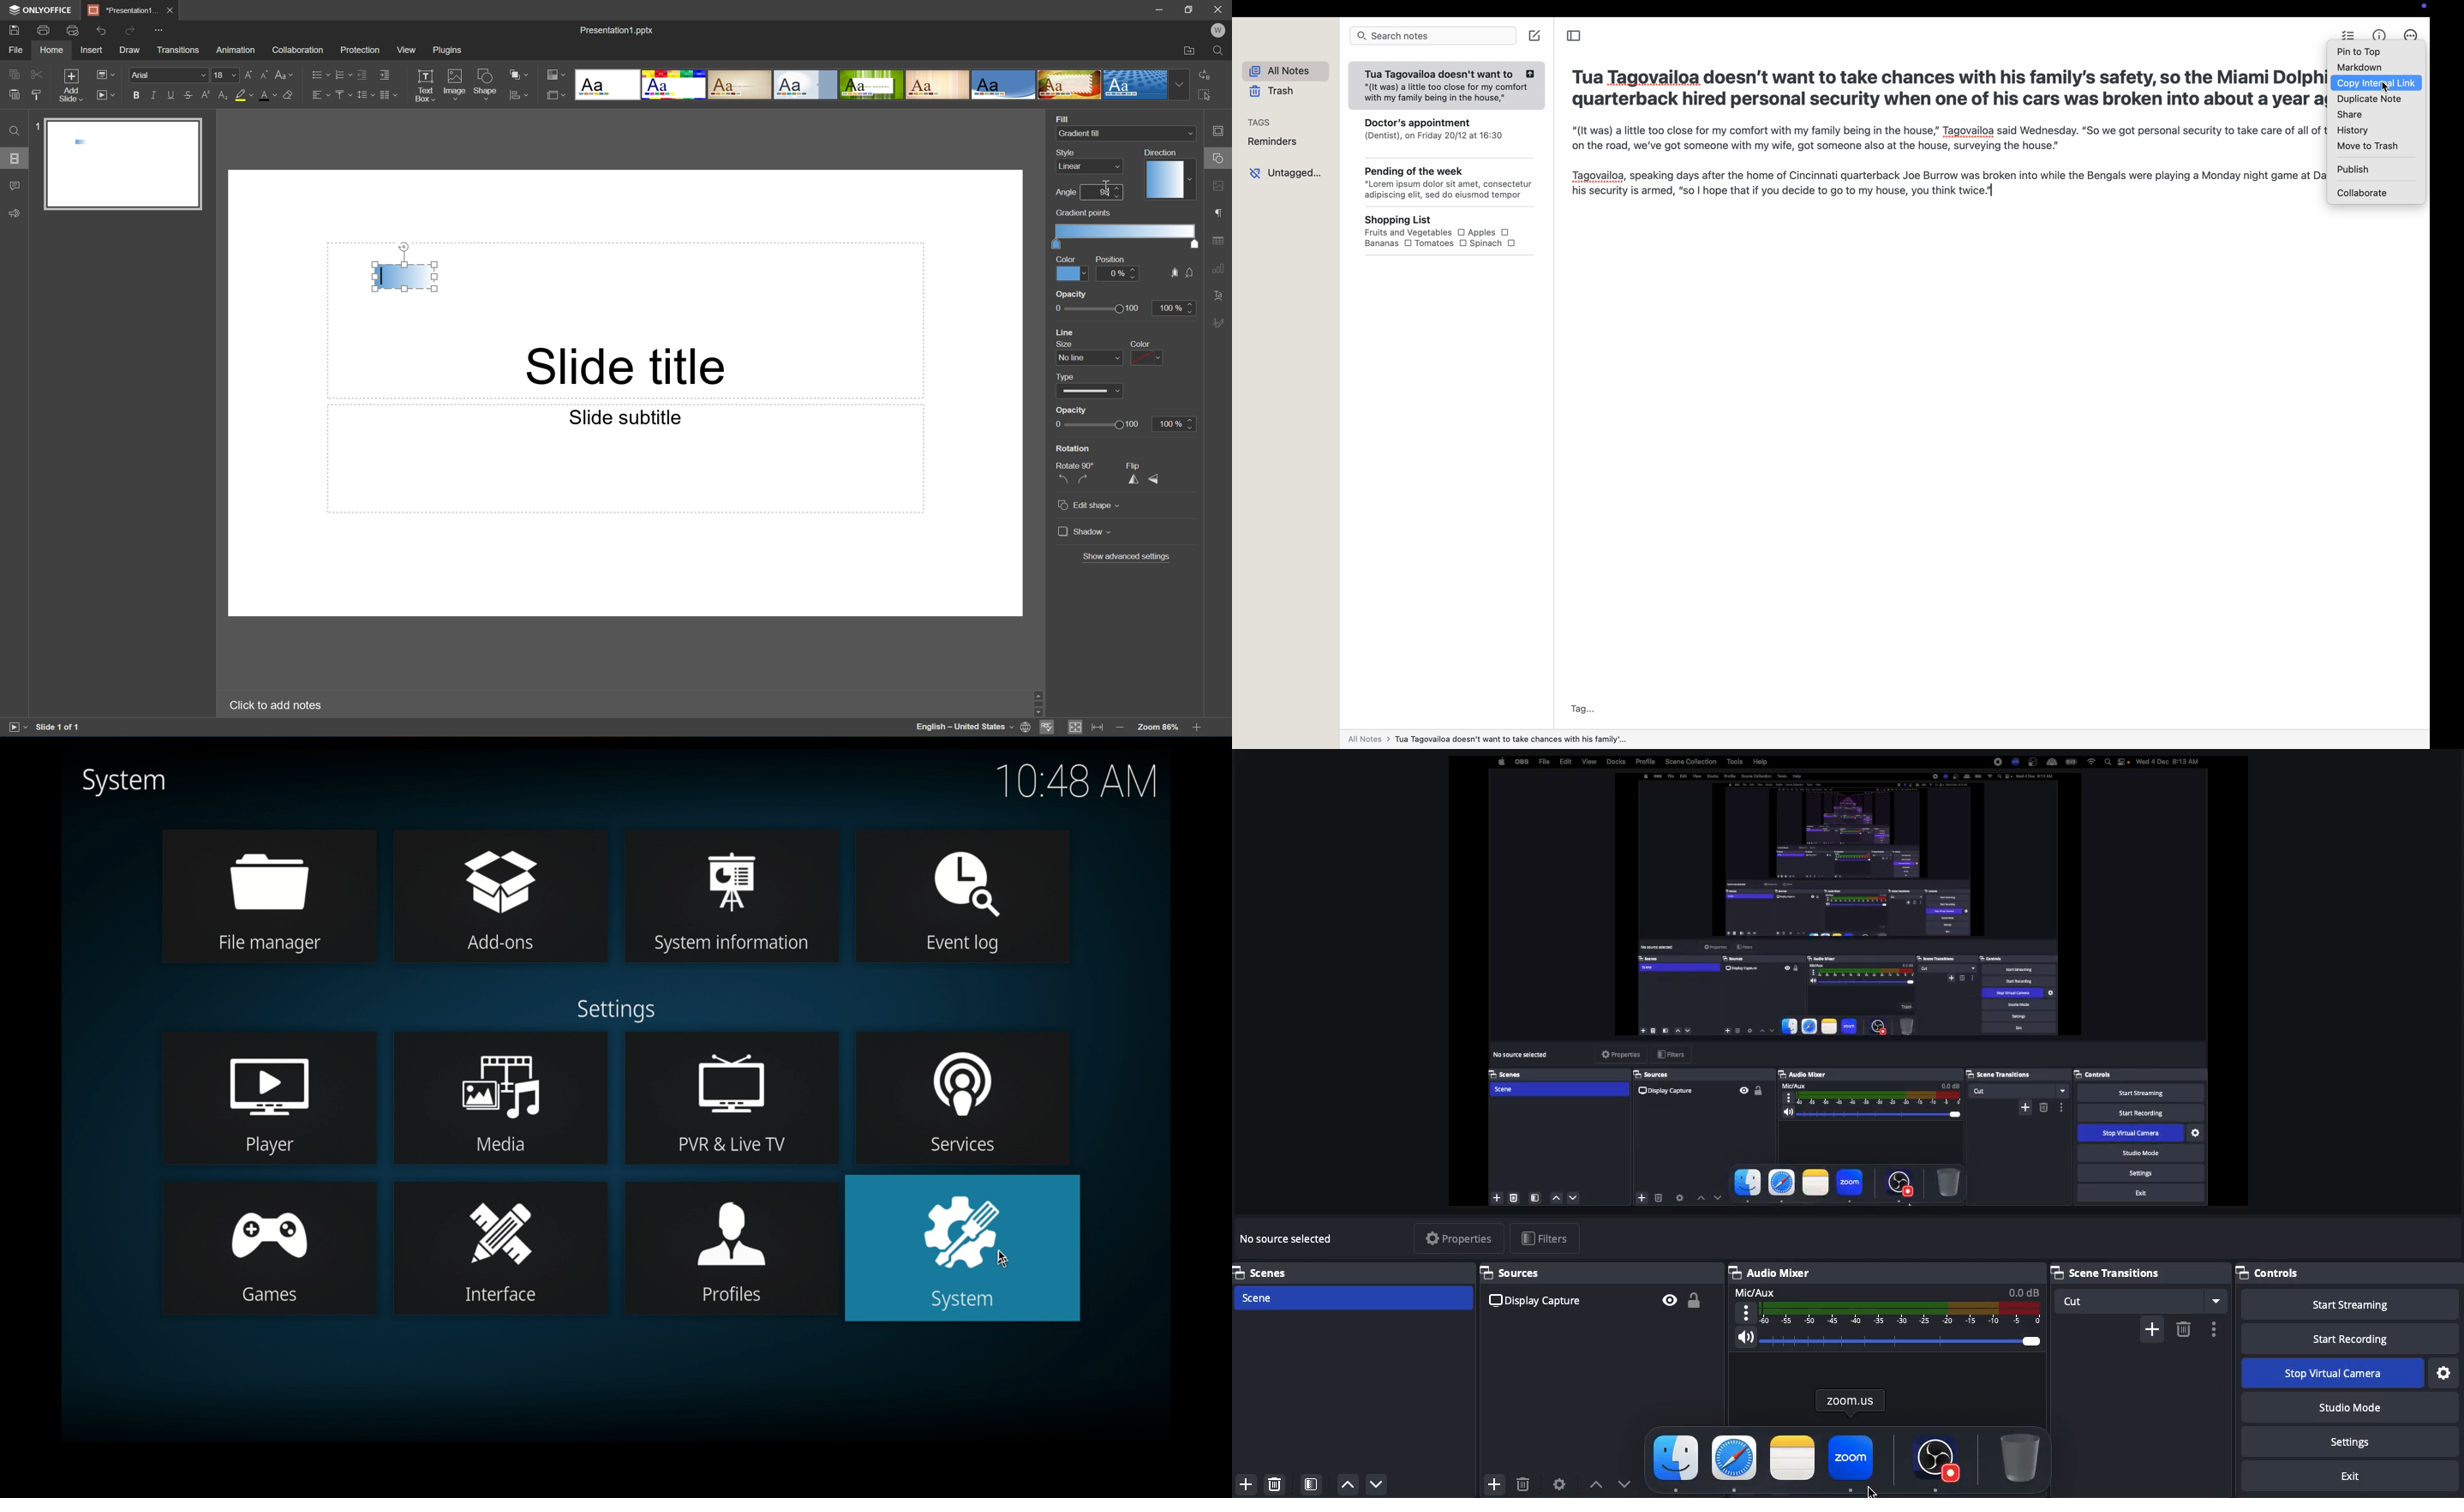 This screenshot has width=2464, height=1512. What do you see at coordinates (388, 94) in the screenshot?
I see `Insert columns` at bounding box center [388, 94].